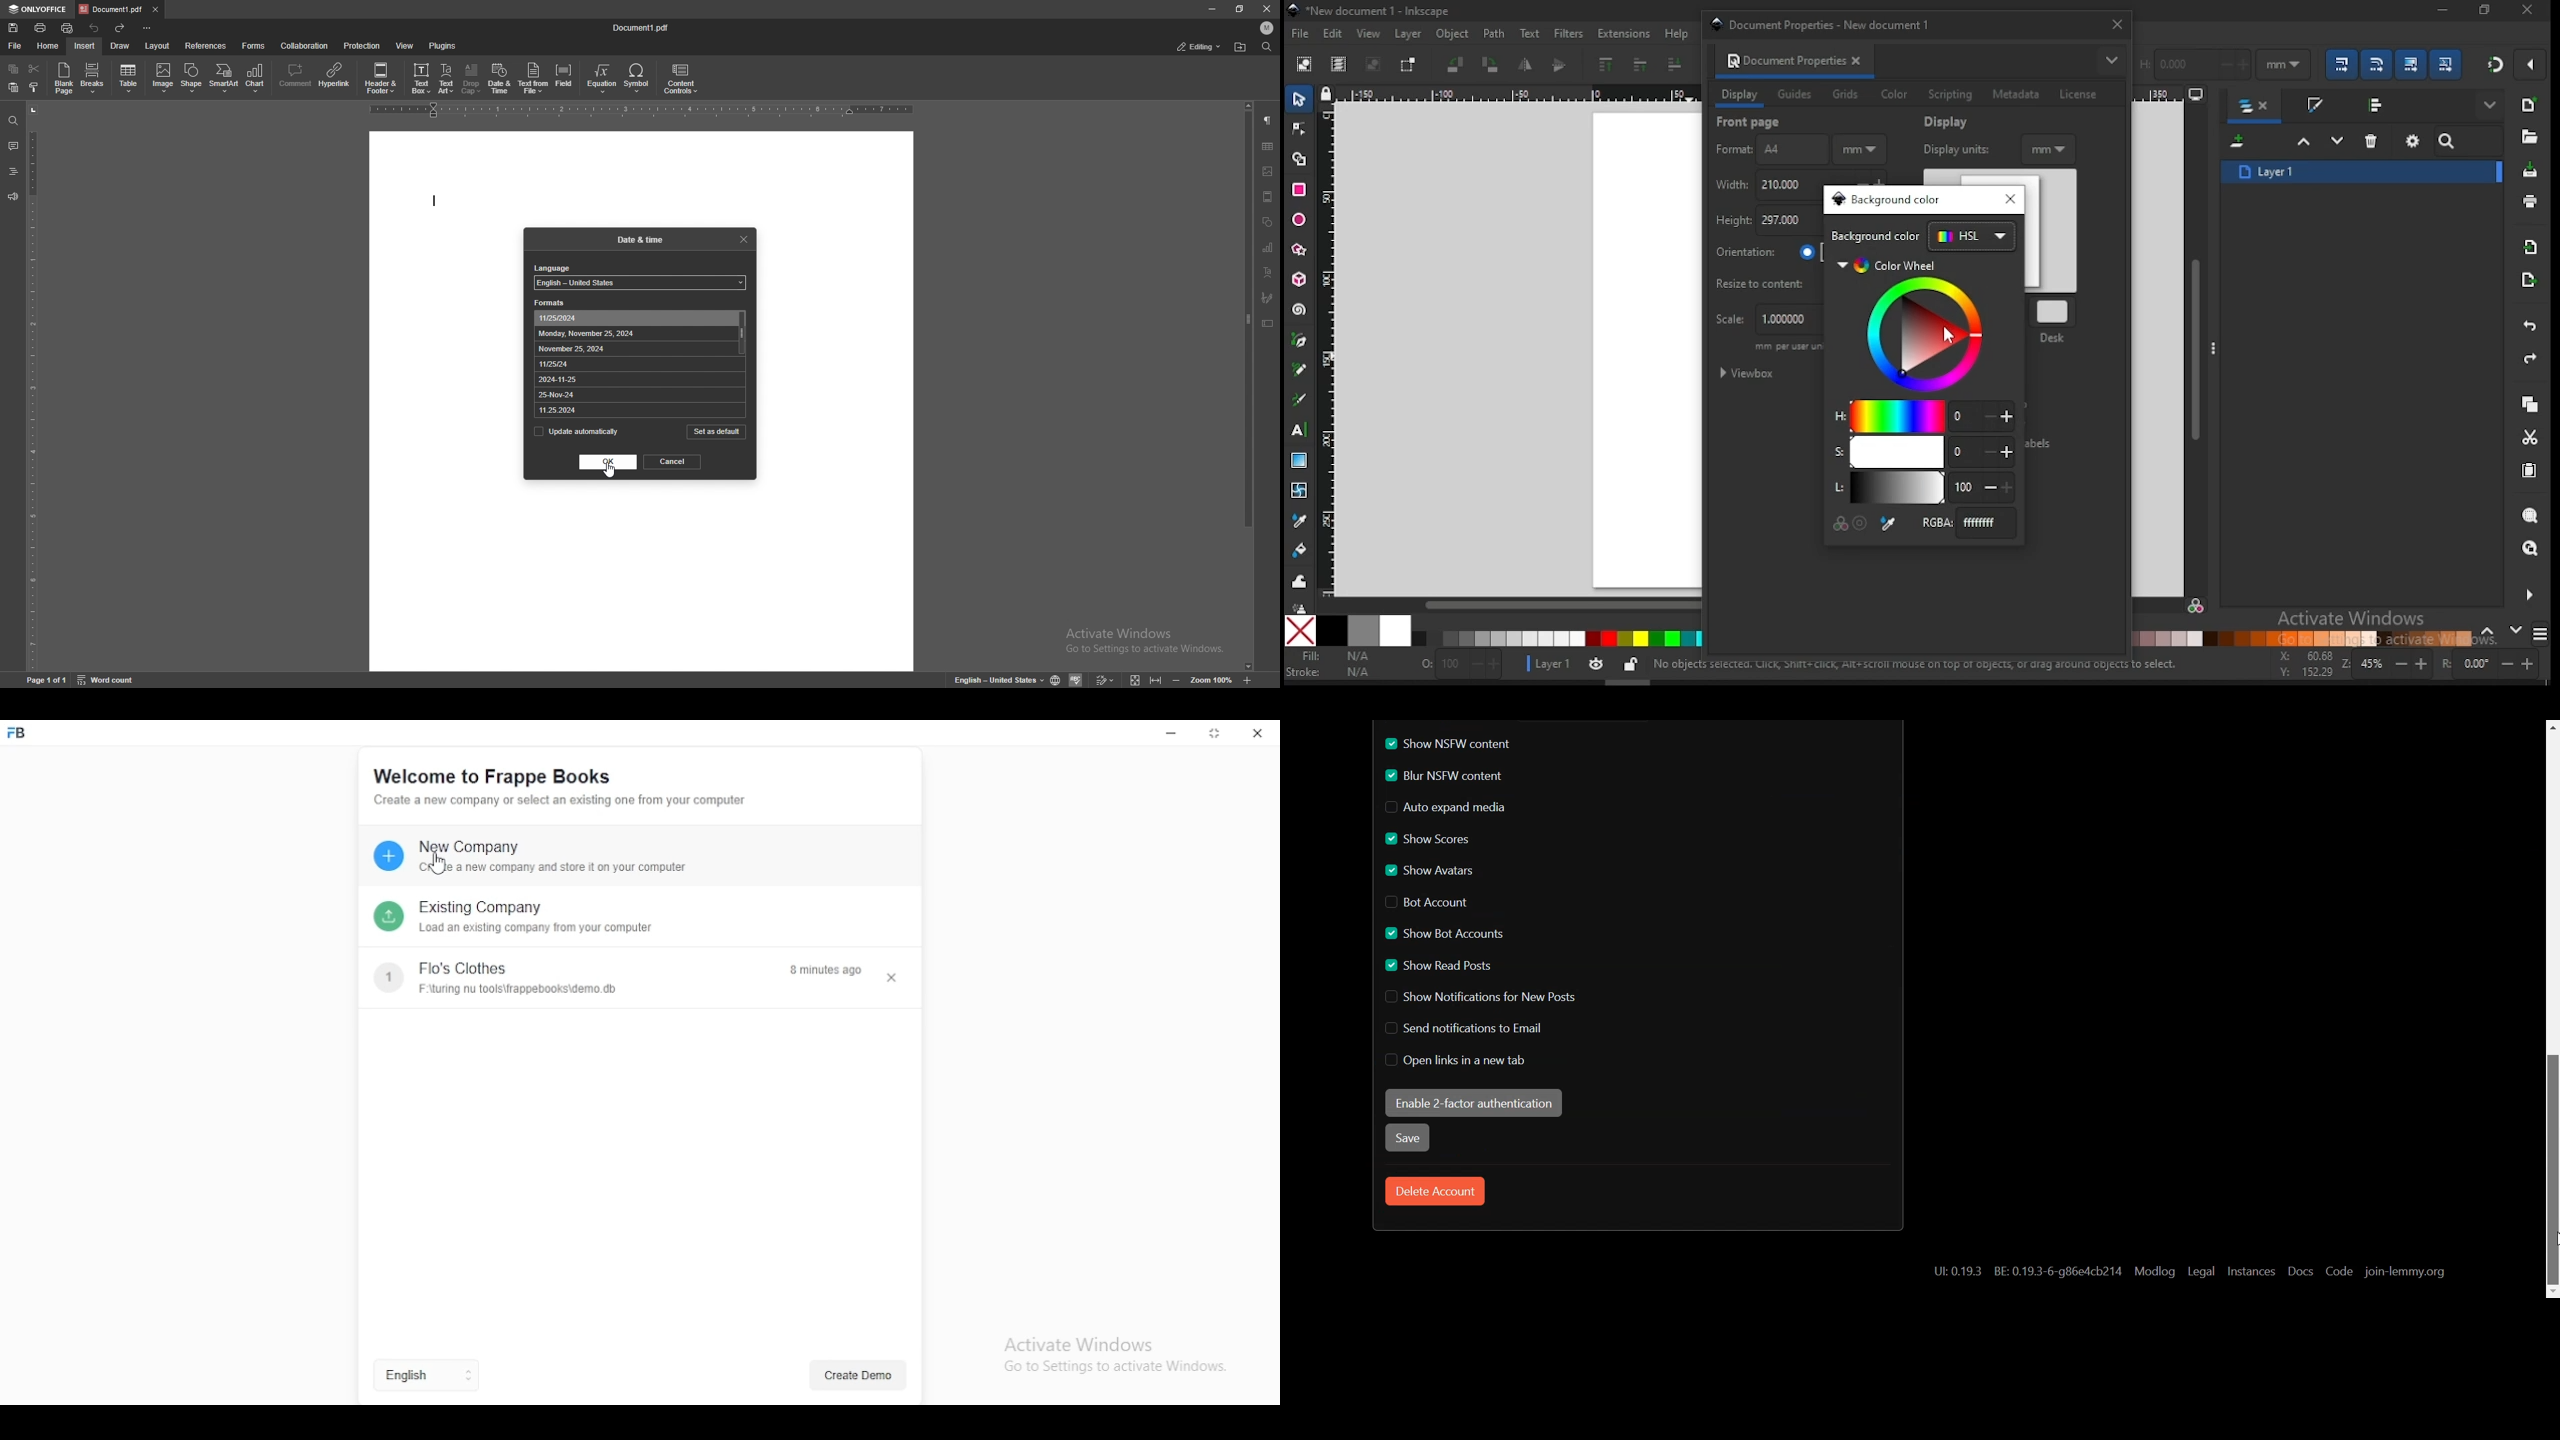  Describe the element at coordinates (2213, 347) in the screenshot. I see `more options` at that location.